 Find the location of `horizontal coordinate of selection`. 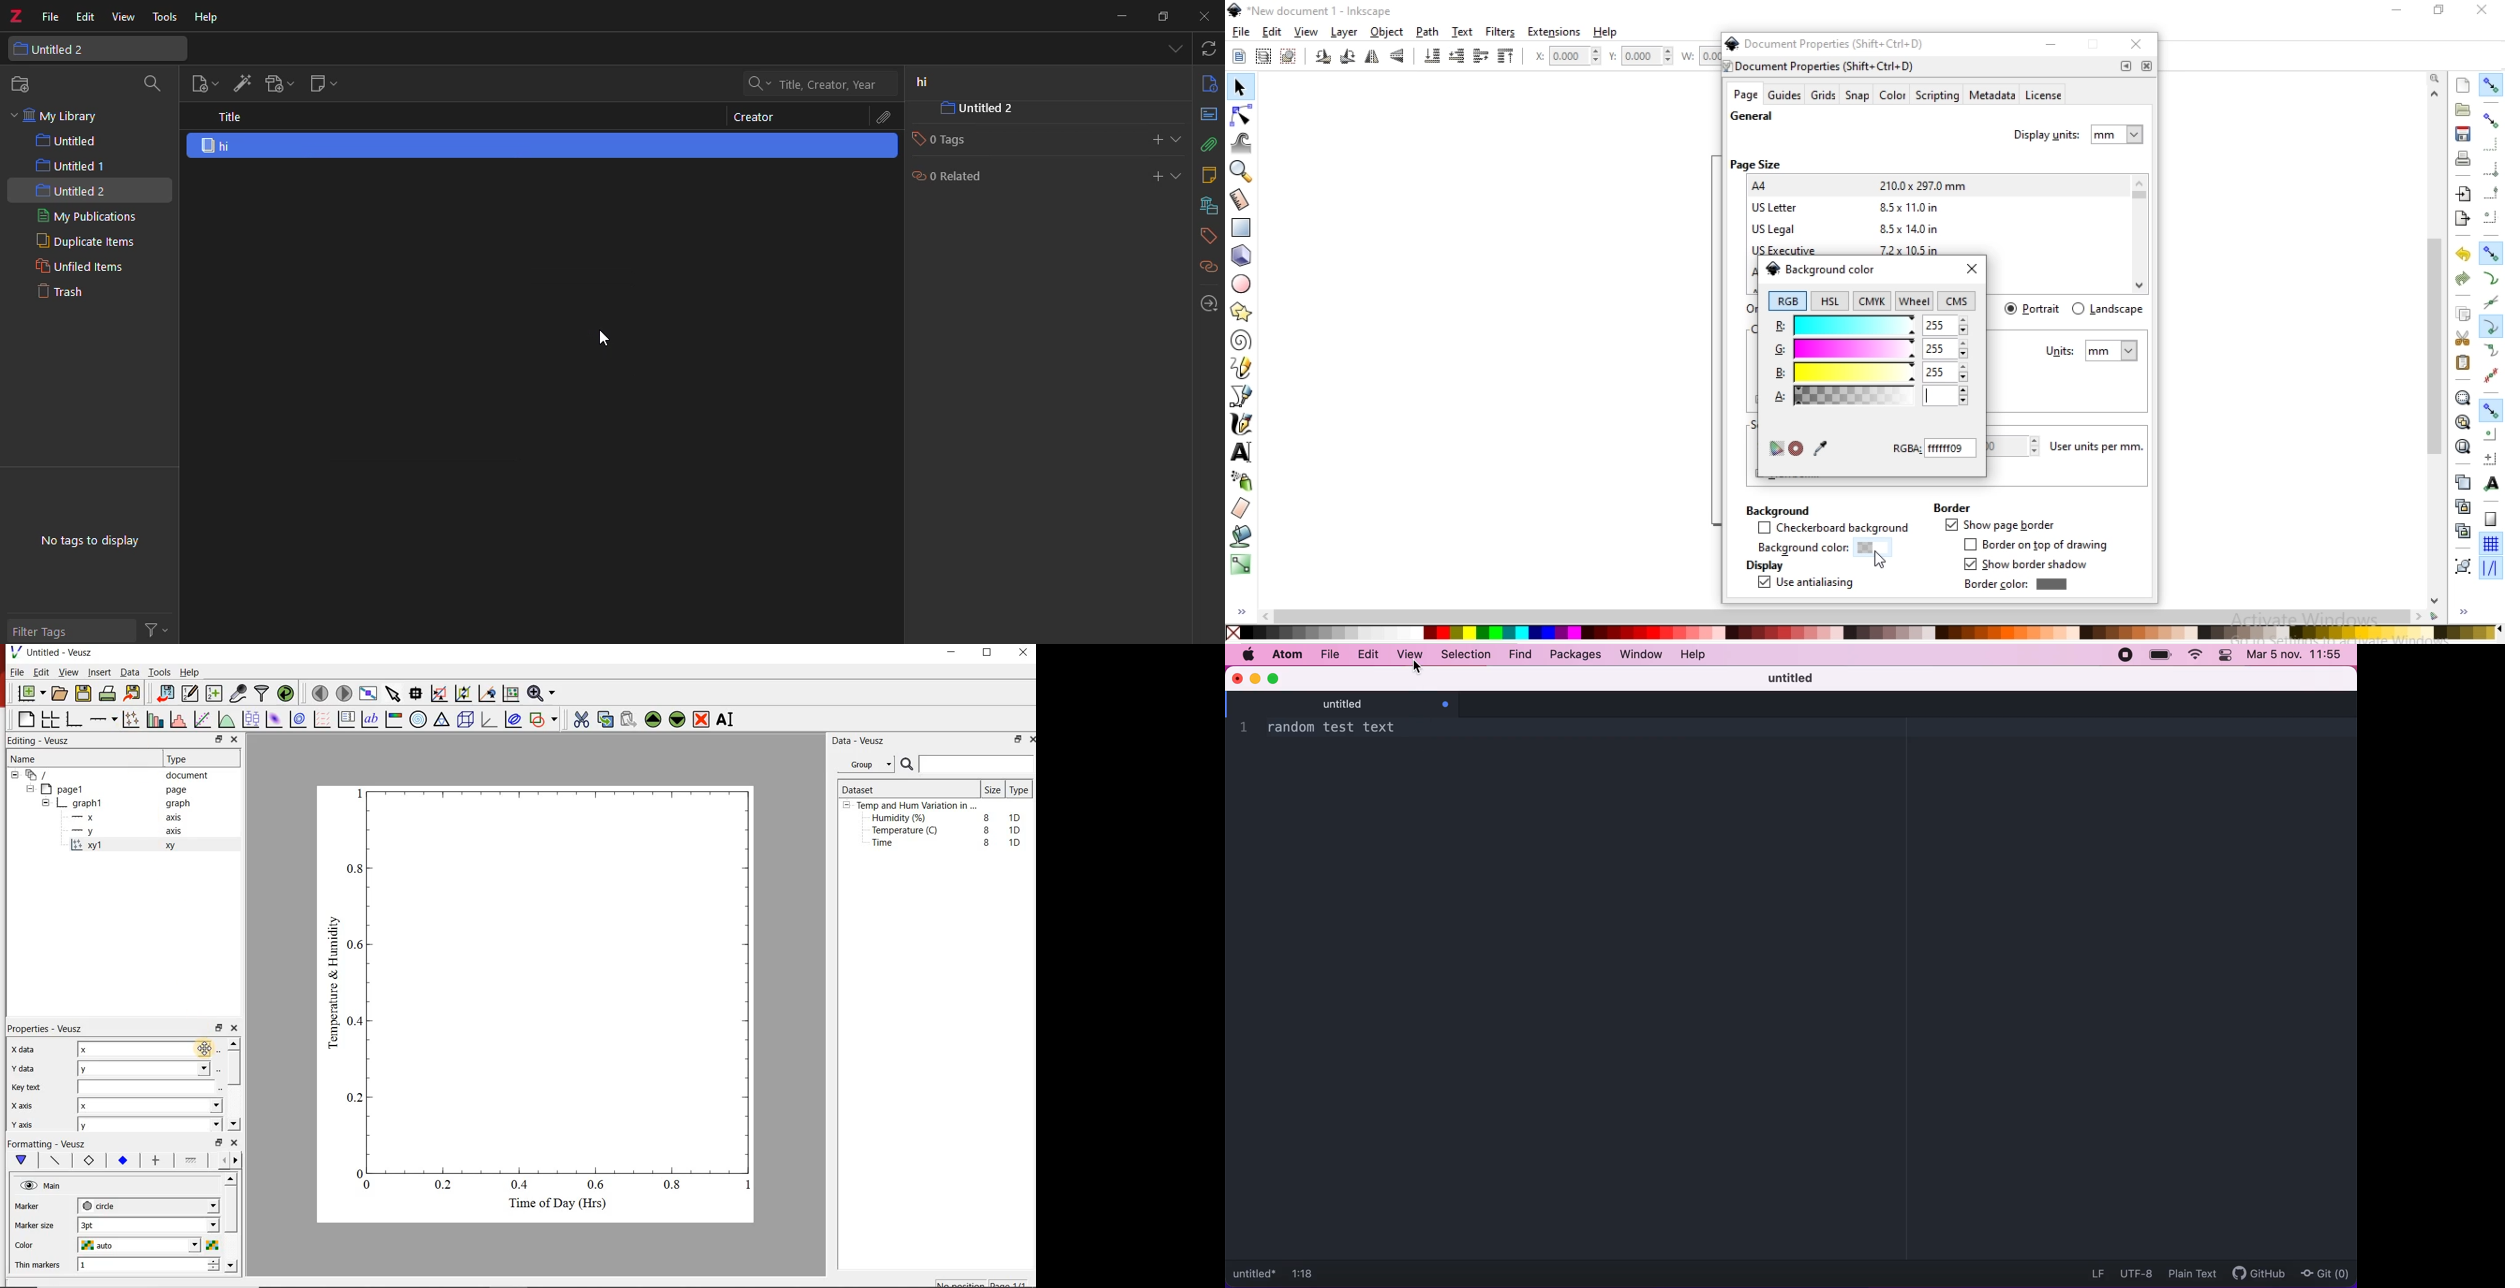

horizontal coordinate of selection is located at coordinates (1565, 58).